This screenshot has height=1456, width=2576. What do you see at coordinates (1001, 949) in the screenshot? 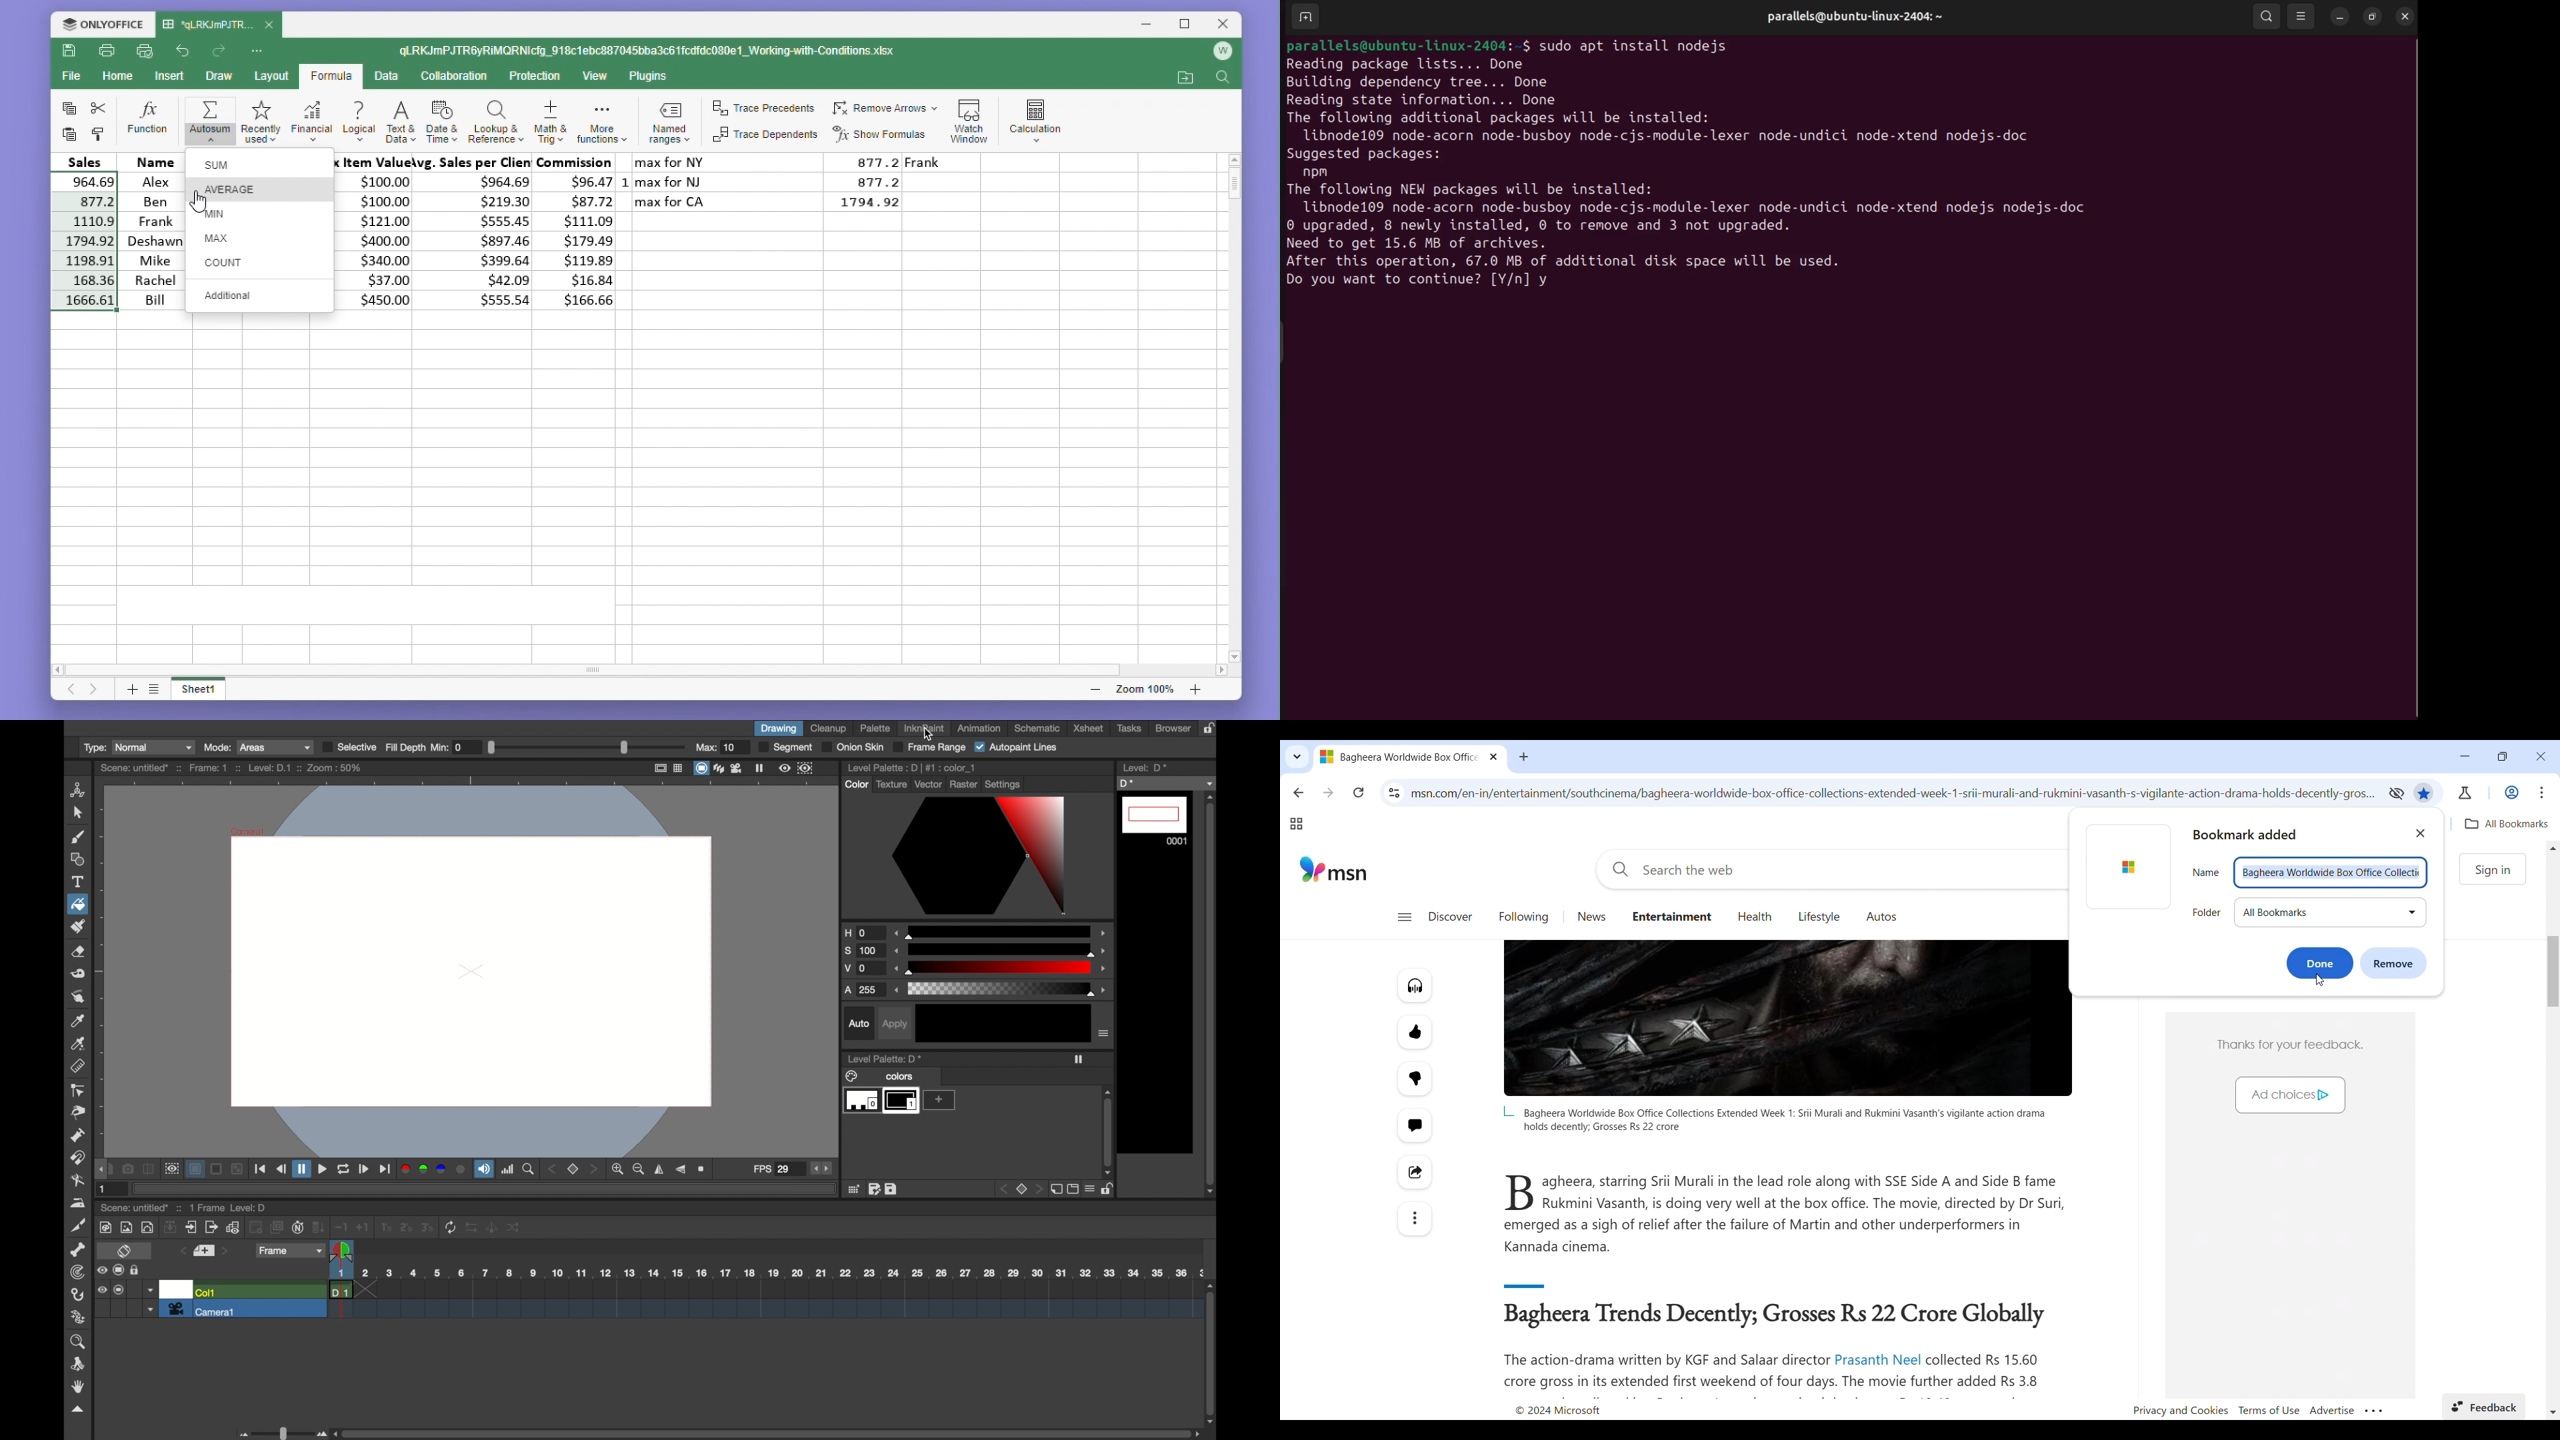
I see `scale` at bounding box center [1001, 949].